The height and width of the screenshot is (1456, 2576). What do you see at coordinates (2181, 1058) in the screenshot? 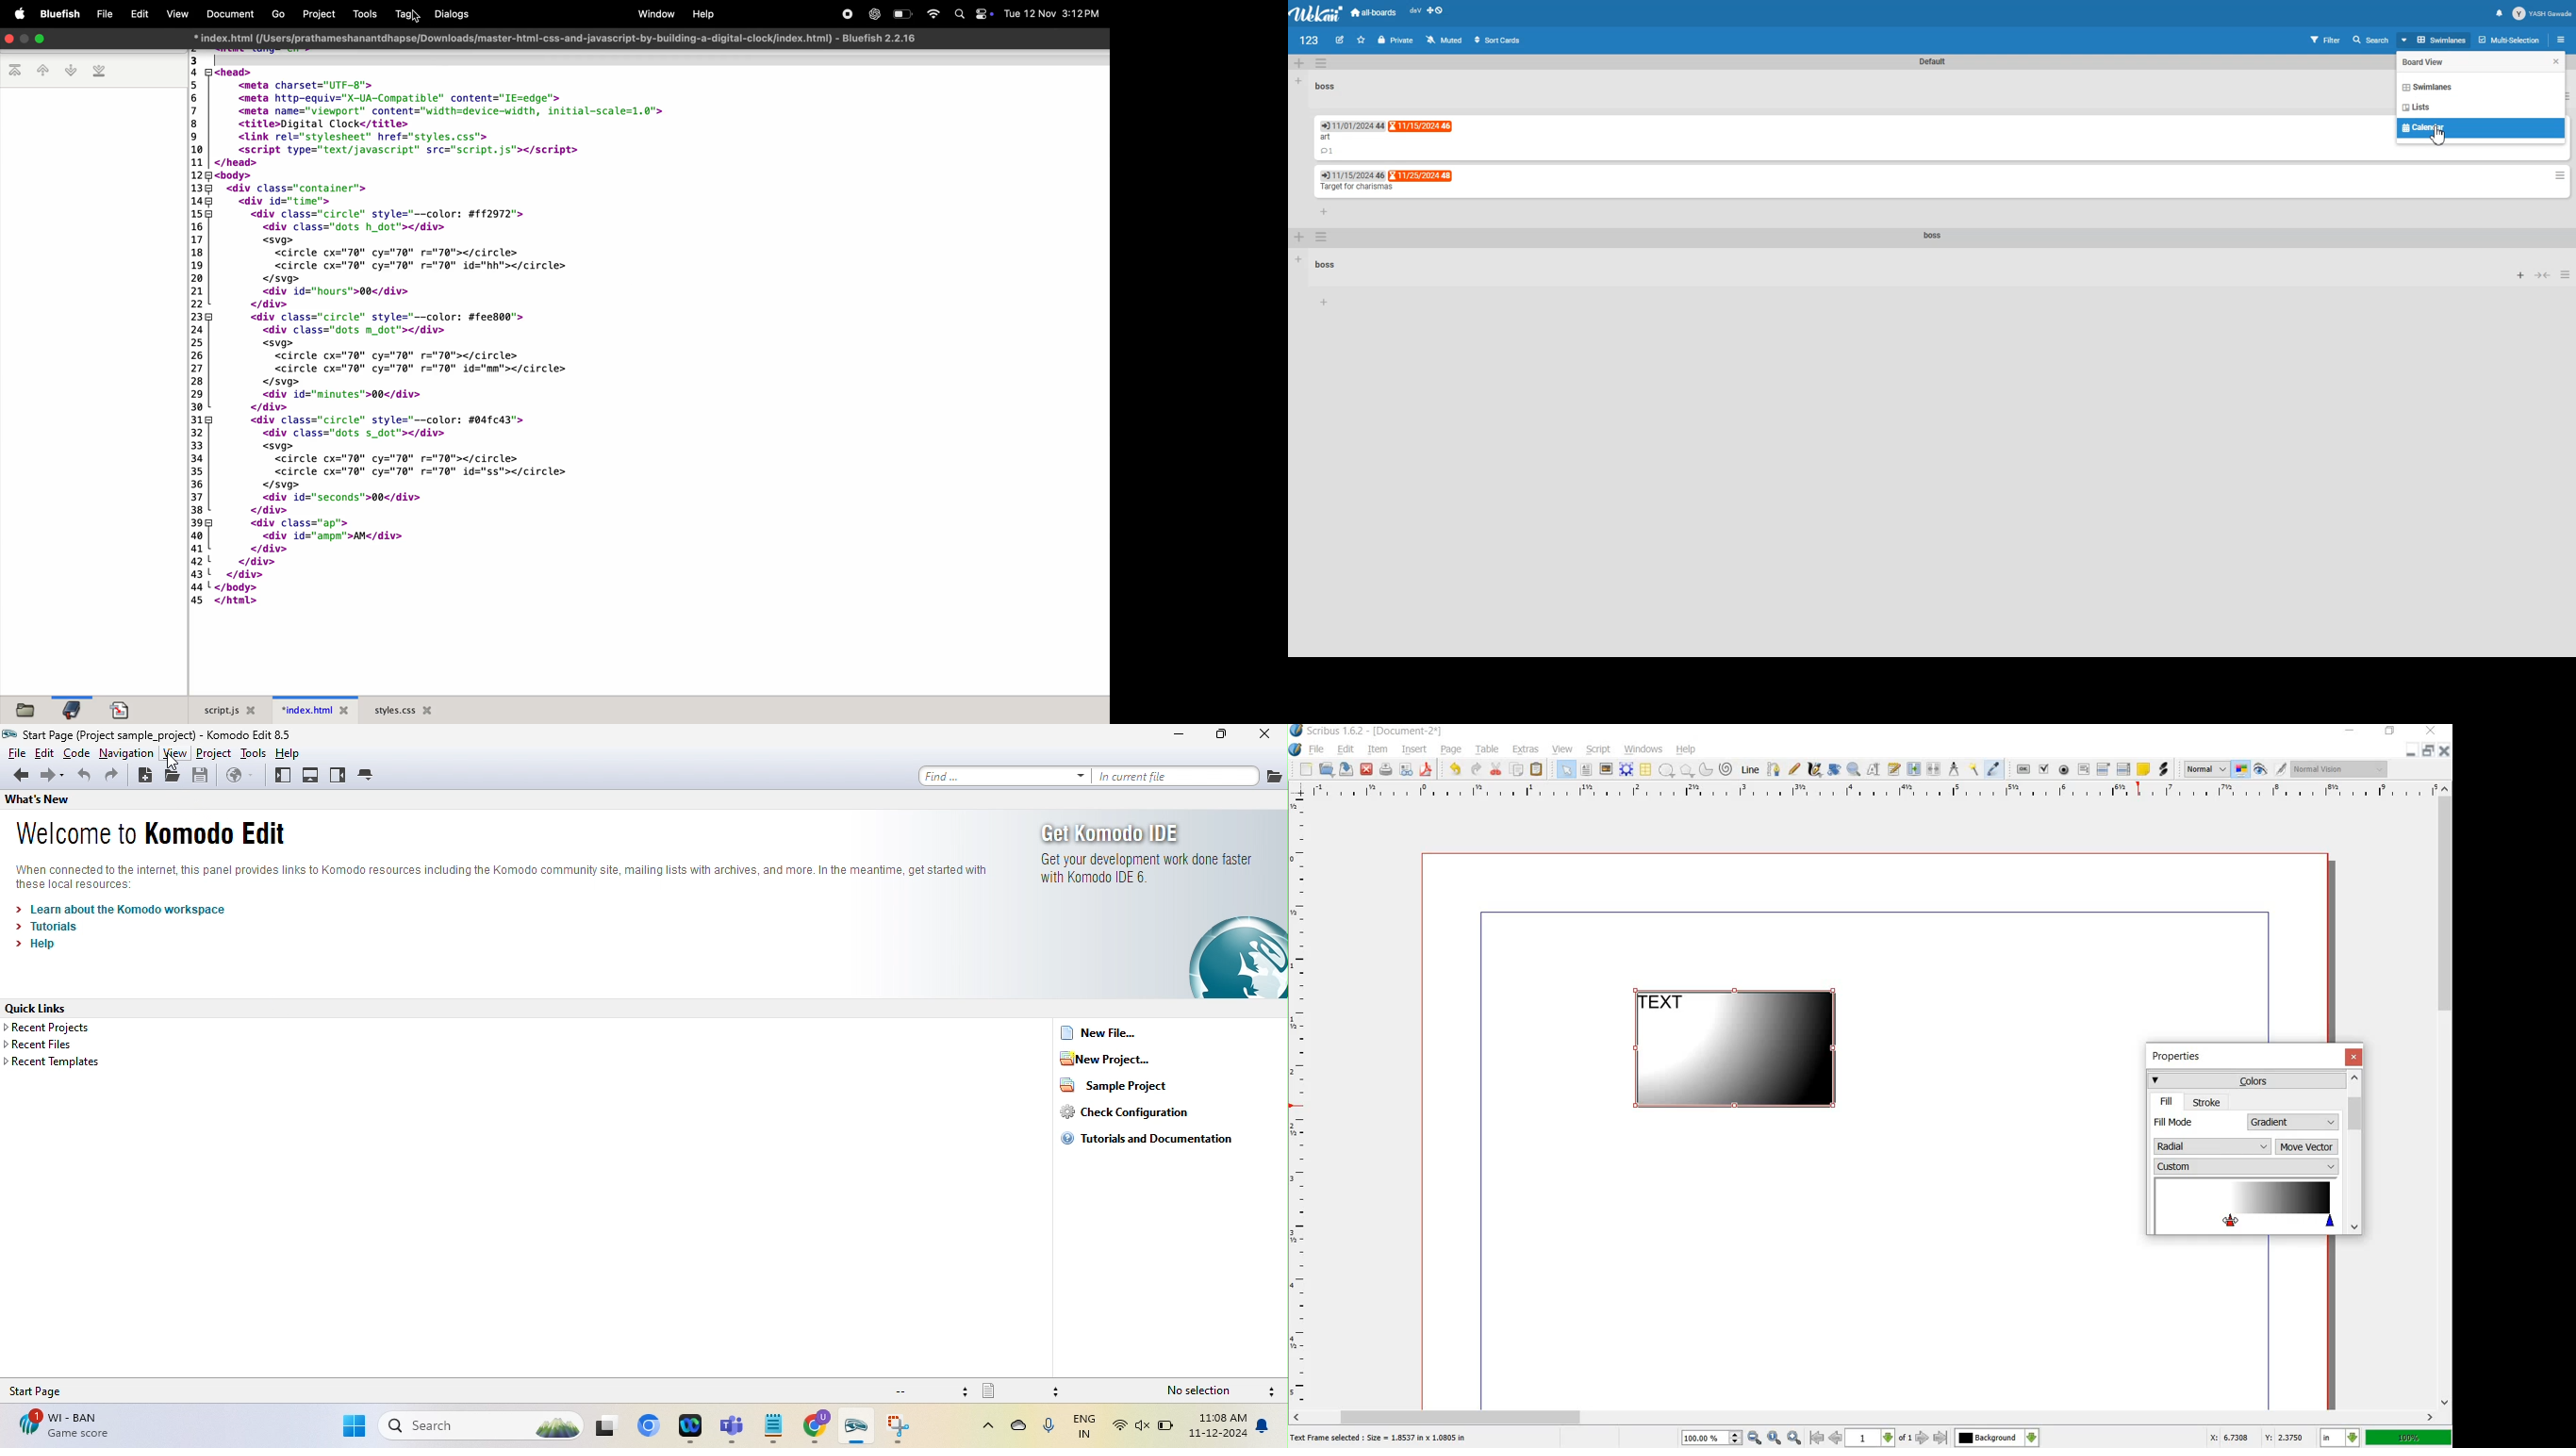
I see `properties` at bounding box center [2181, 1058].